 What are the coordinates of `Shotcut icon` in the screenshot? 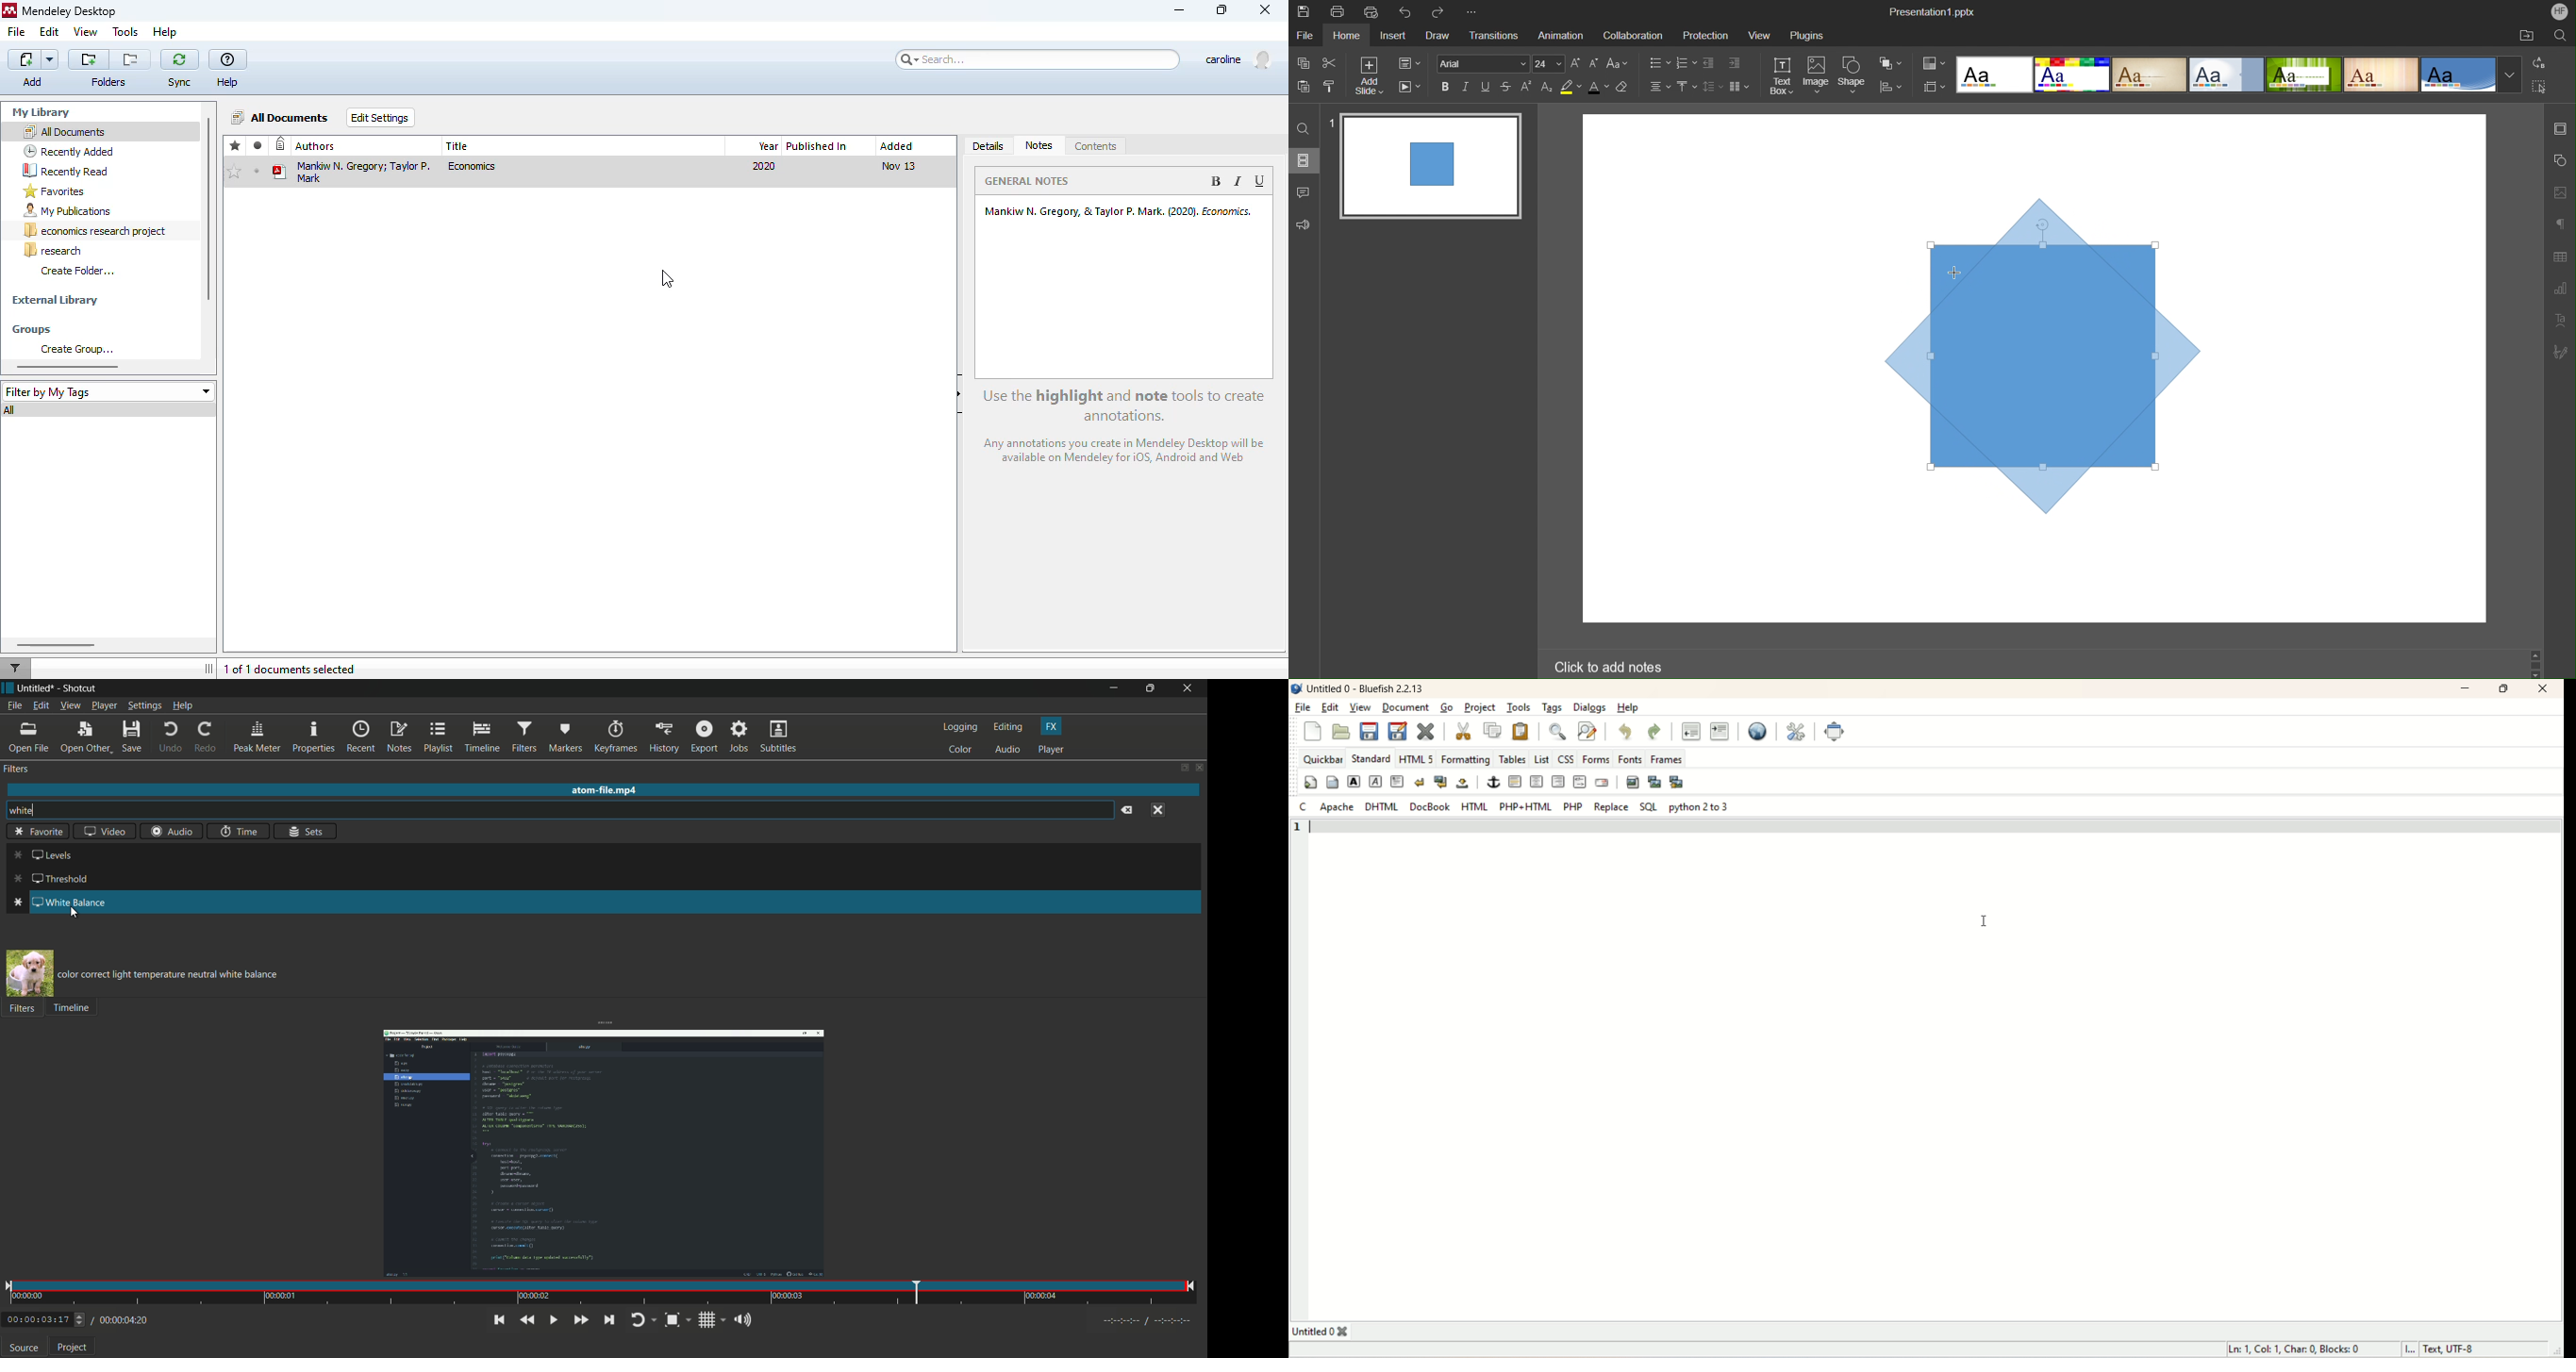 It's located at (7, 688).